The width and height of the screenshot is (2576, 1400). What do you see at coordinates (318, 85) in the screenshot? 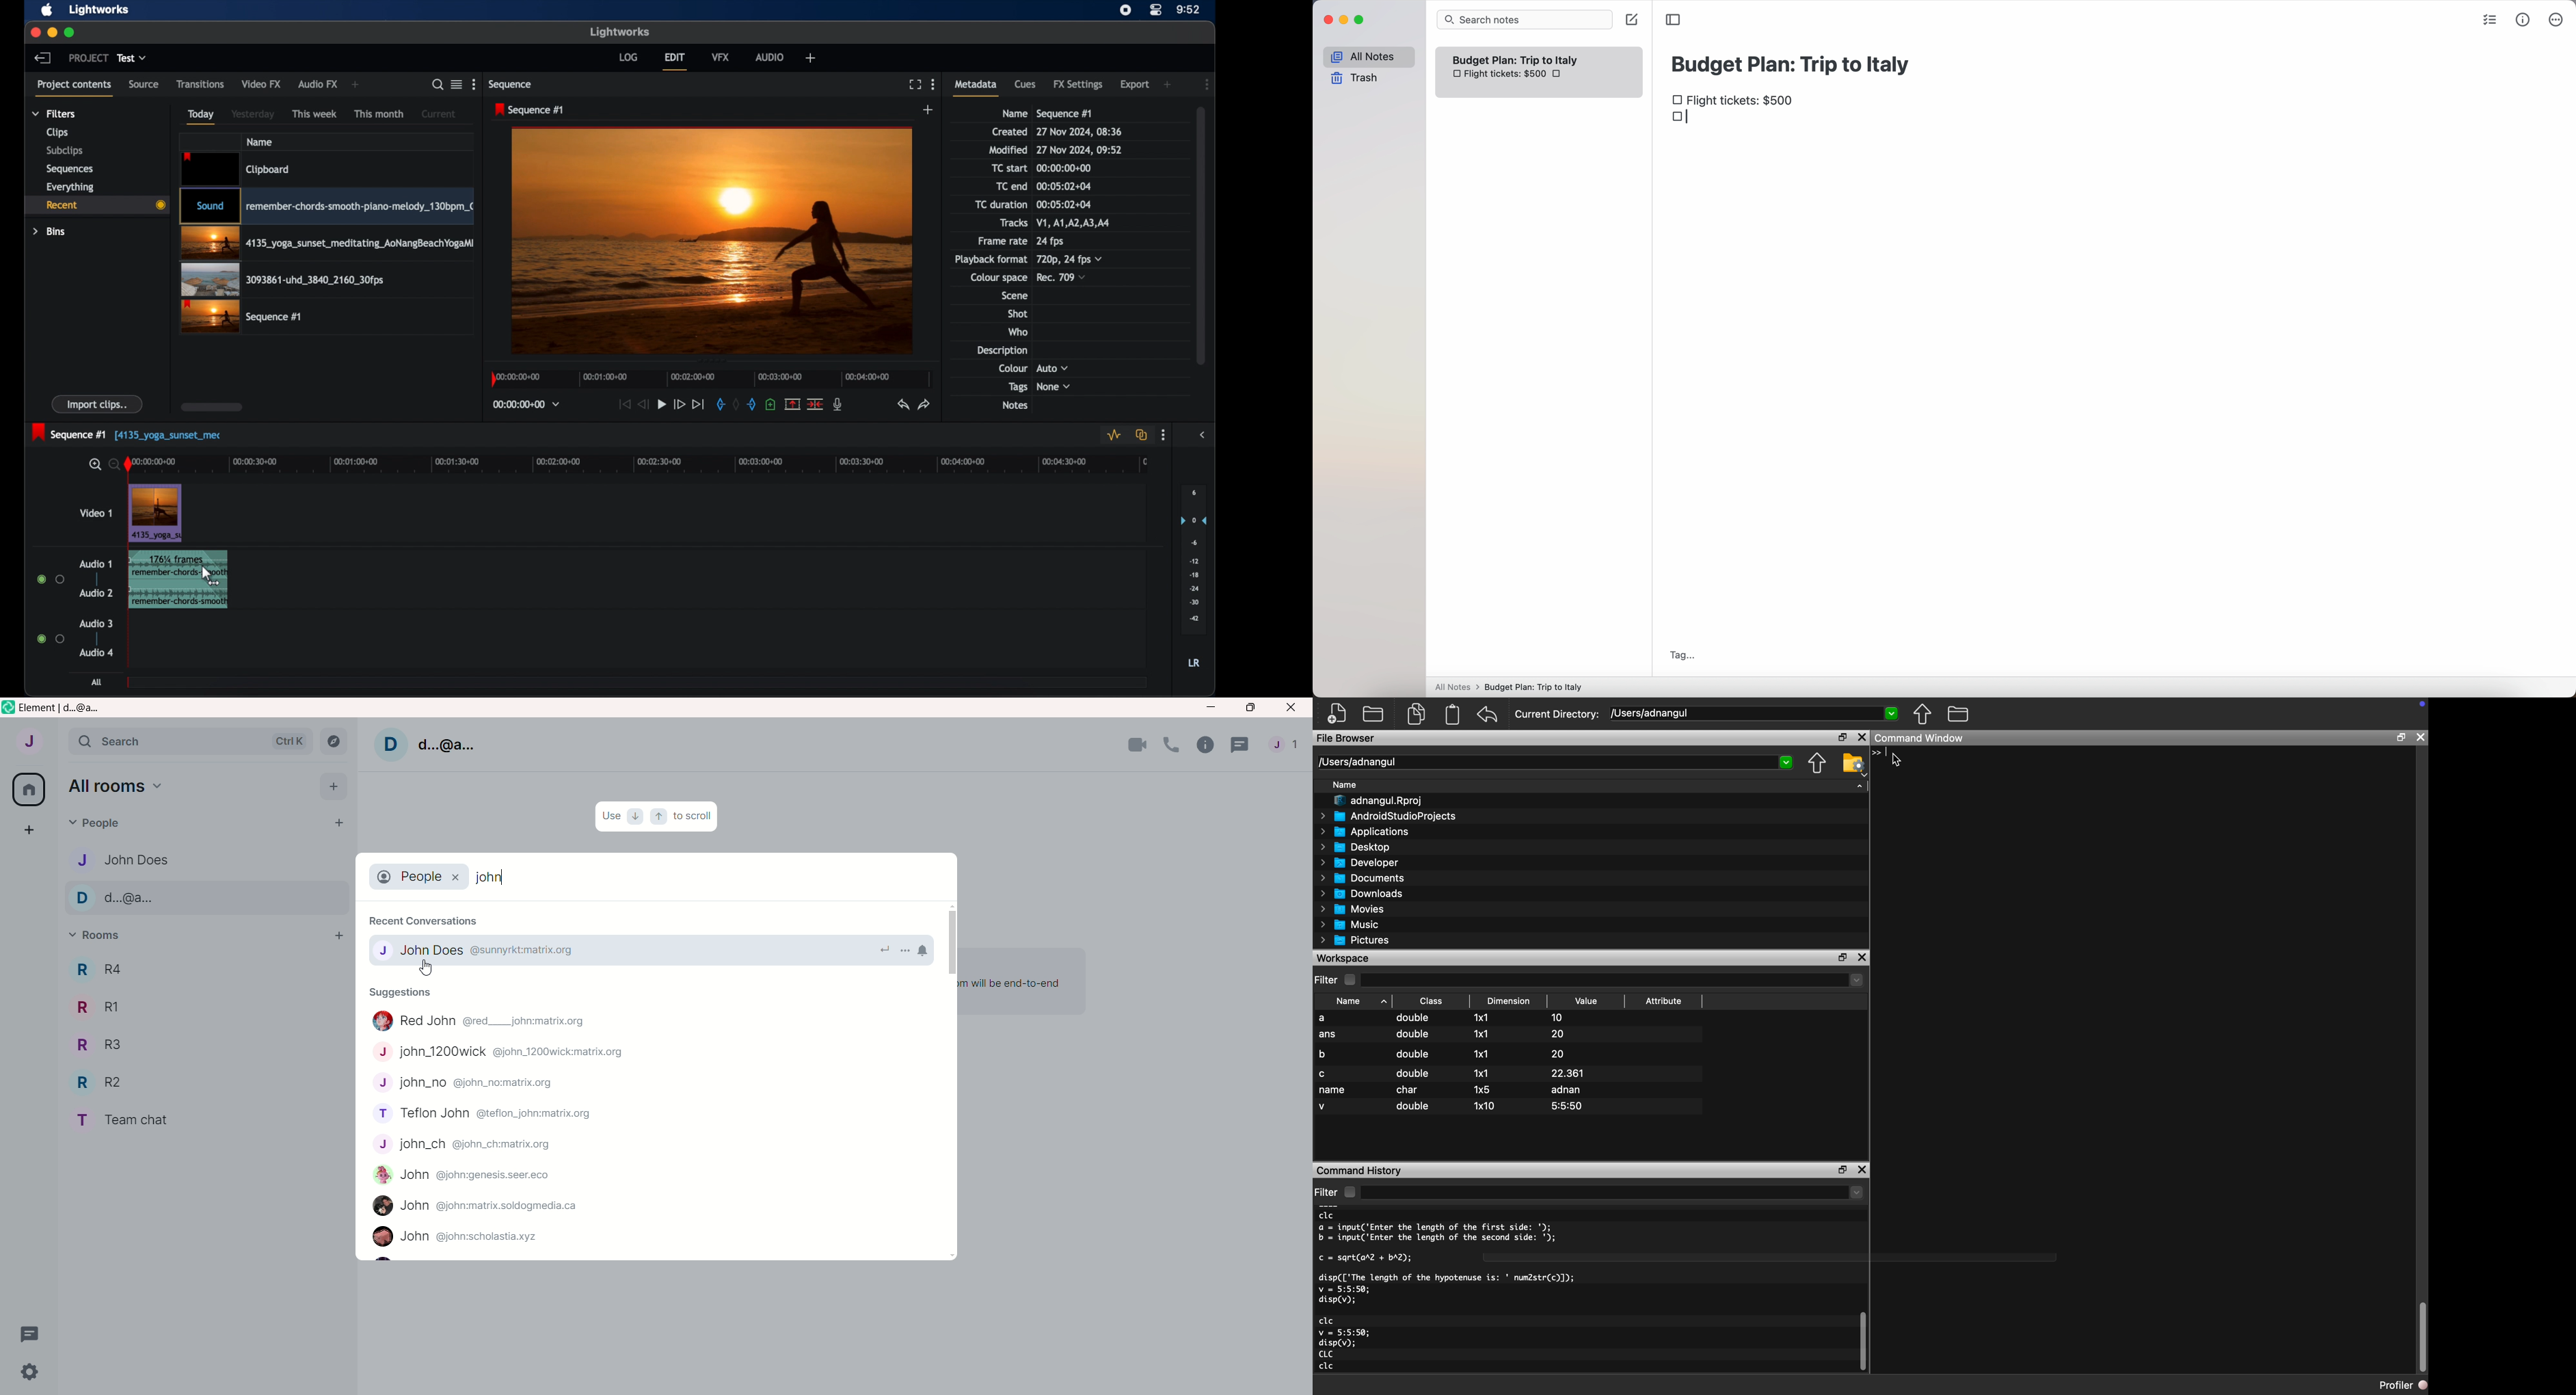
I see `audio fx` at bounding box center [318, 85].